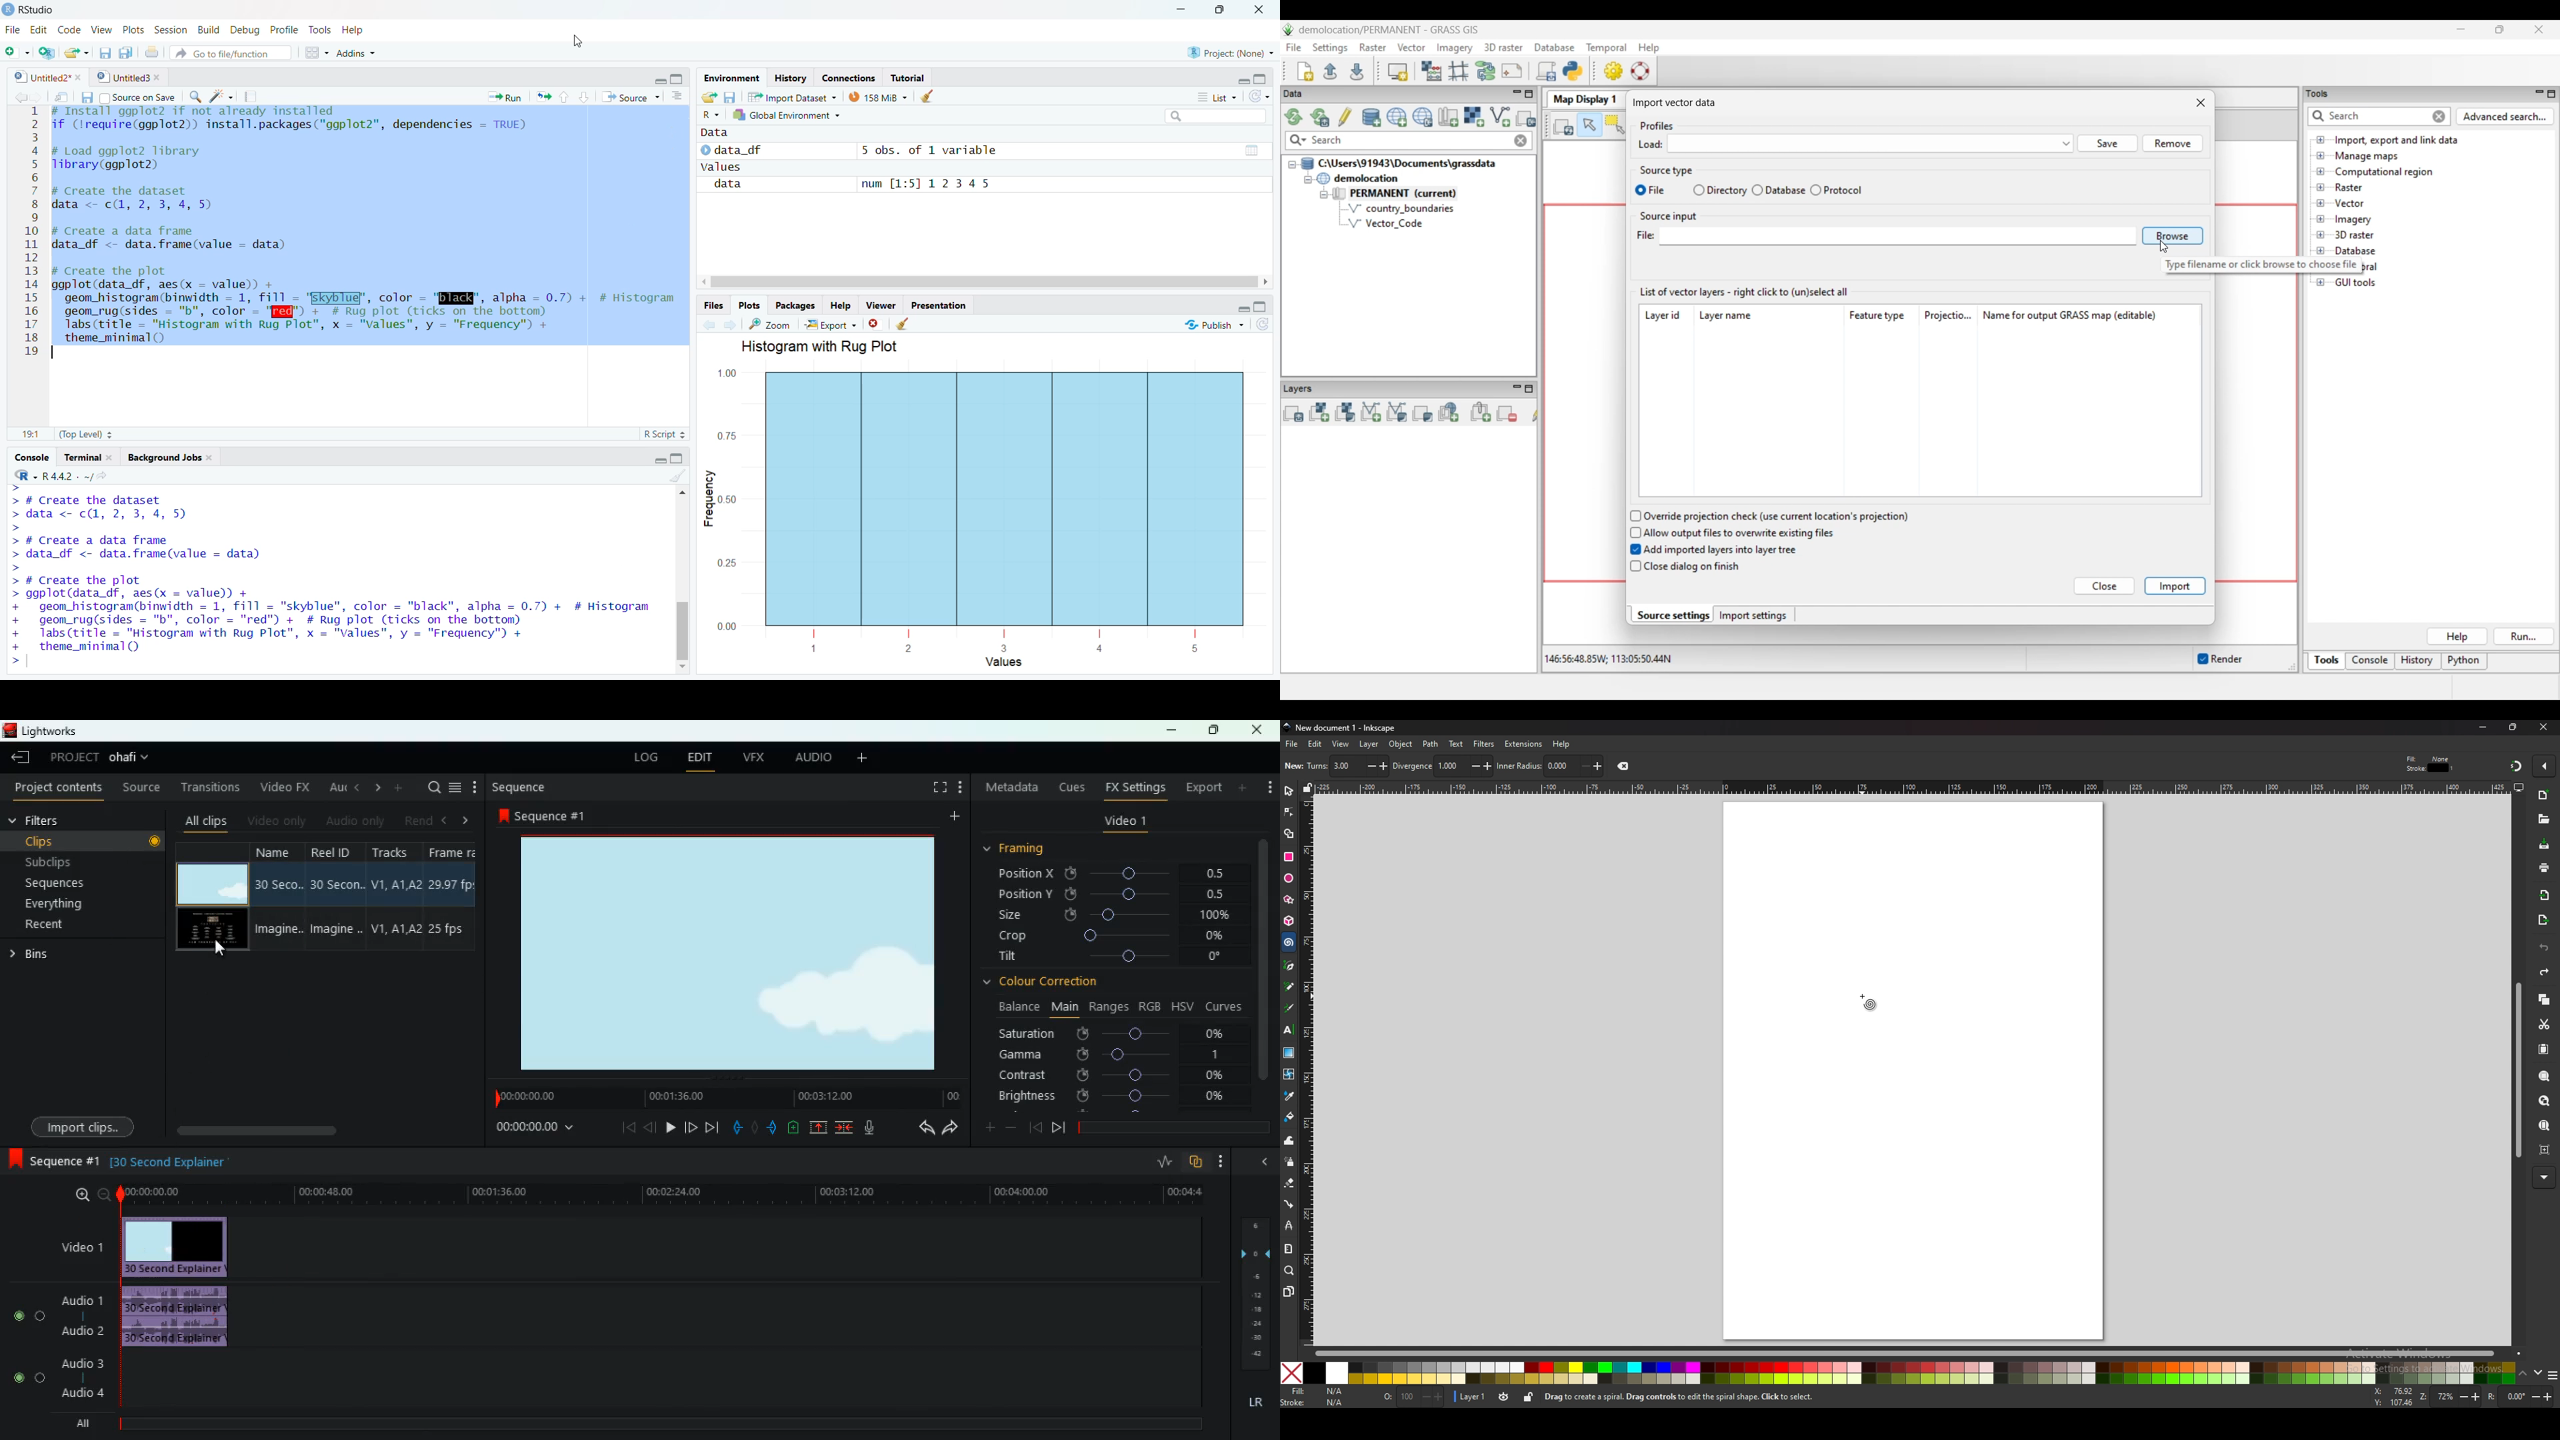 The image size is (2576, 1456). Describe the element at coordinates (86, 97) in the screenshot. I see `Save` at that location.